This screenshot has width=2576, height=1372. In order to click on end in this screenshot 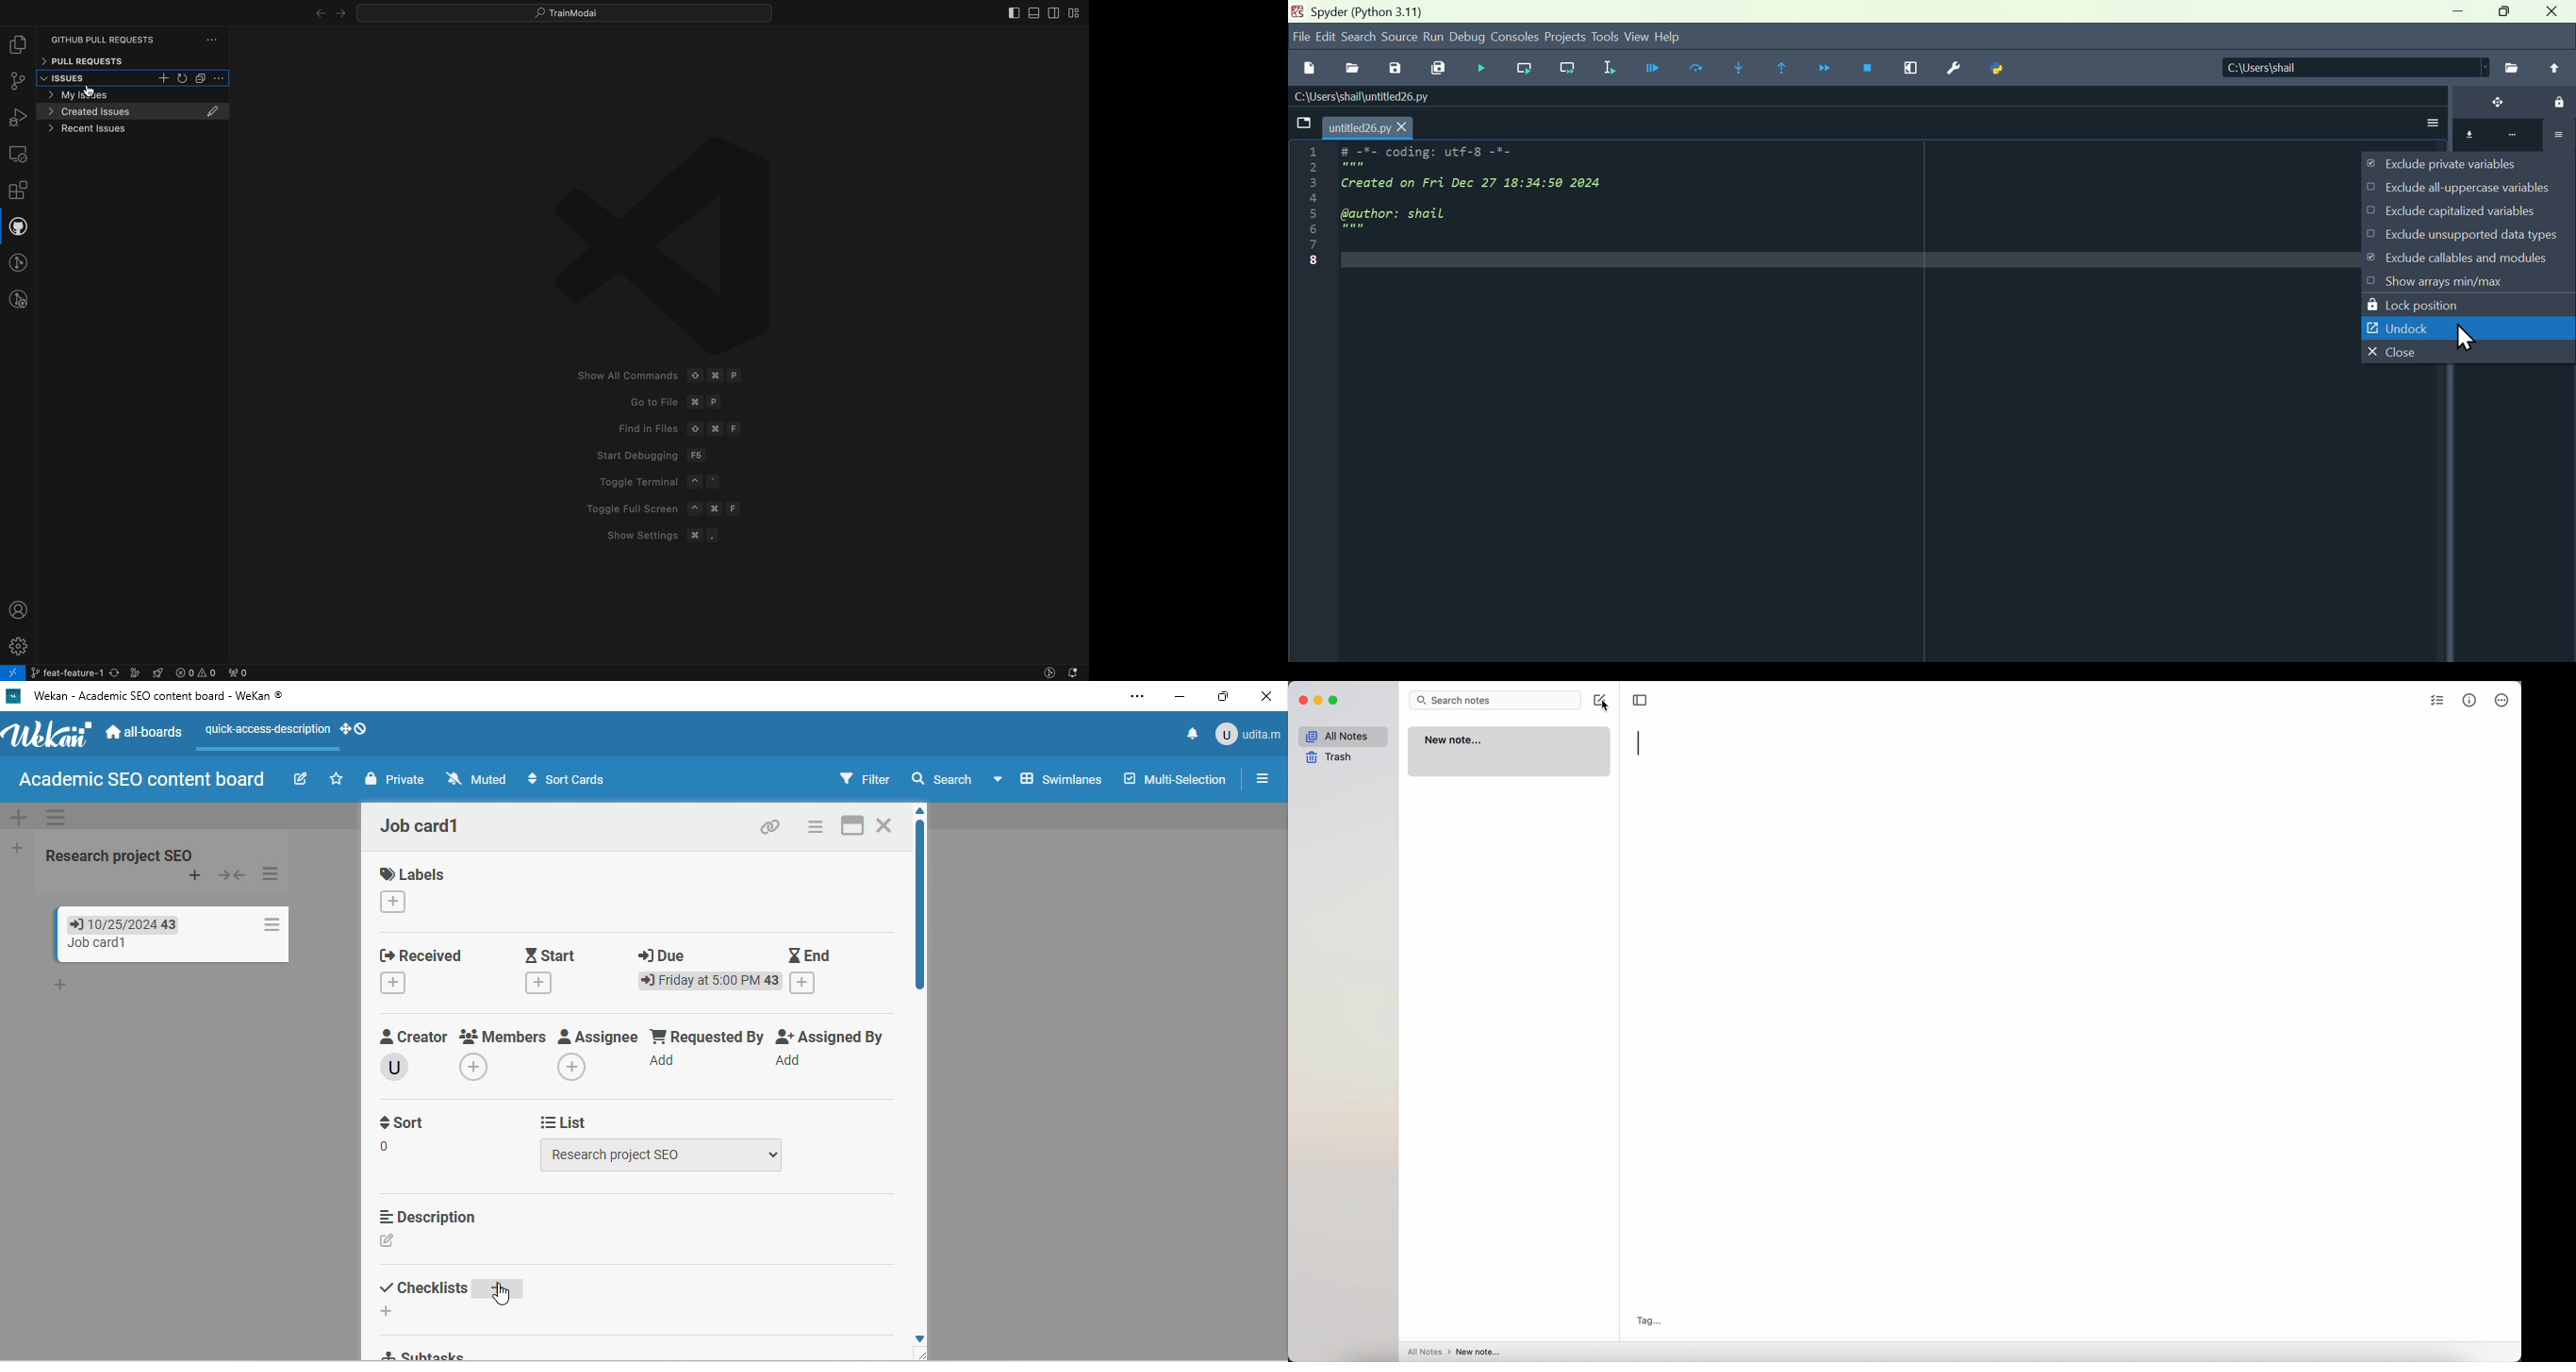, I will do `click(811, 953)`.